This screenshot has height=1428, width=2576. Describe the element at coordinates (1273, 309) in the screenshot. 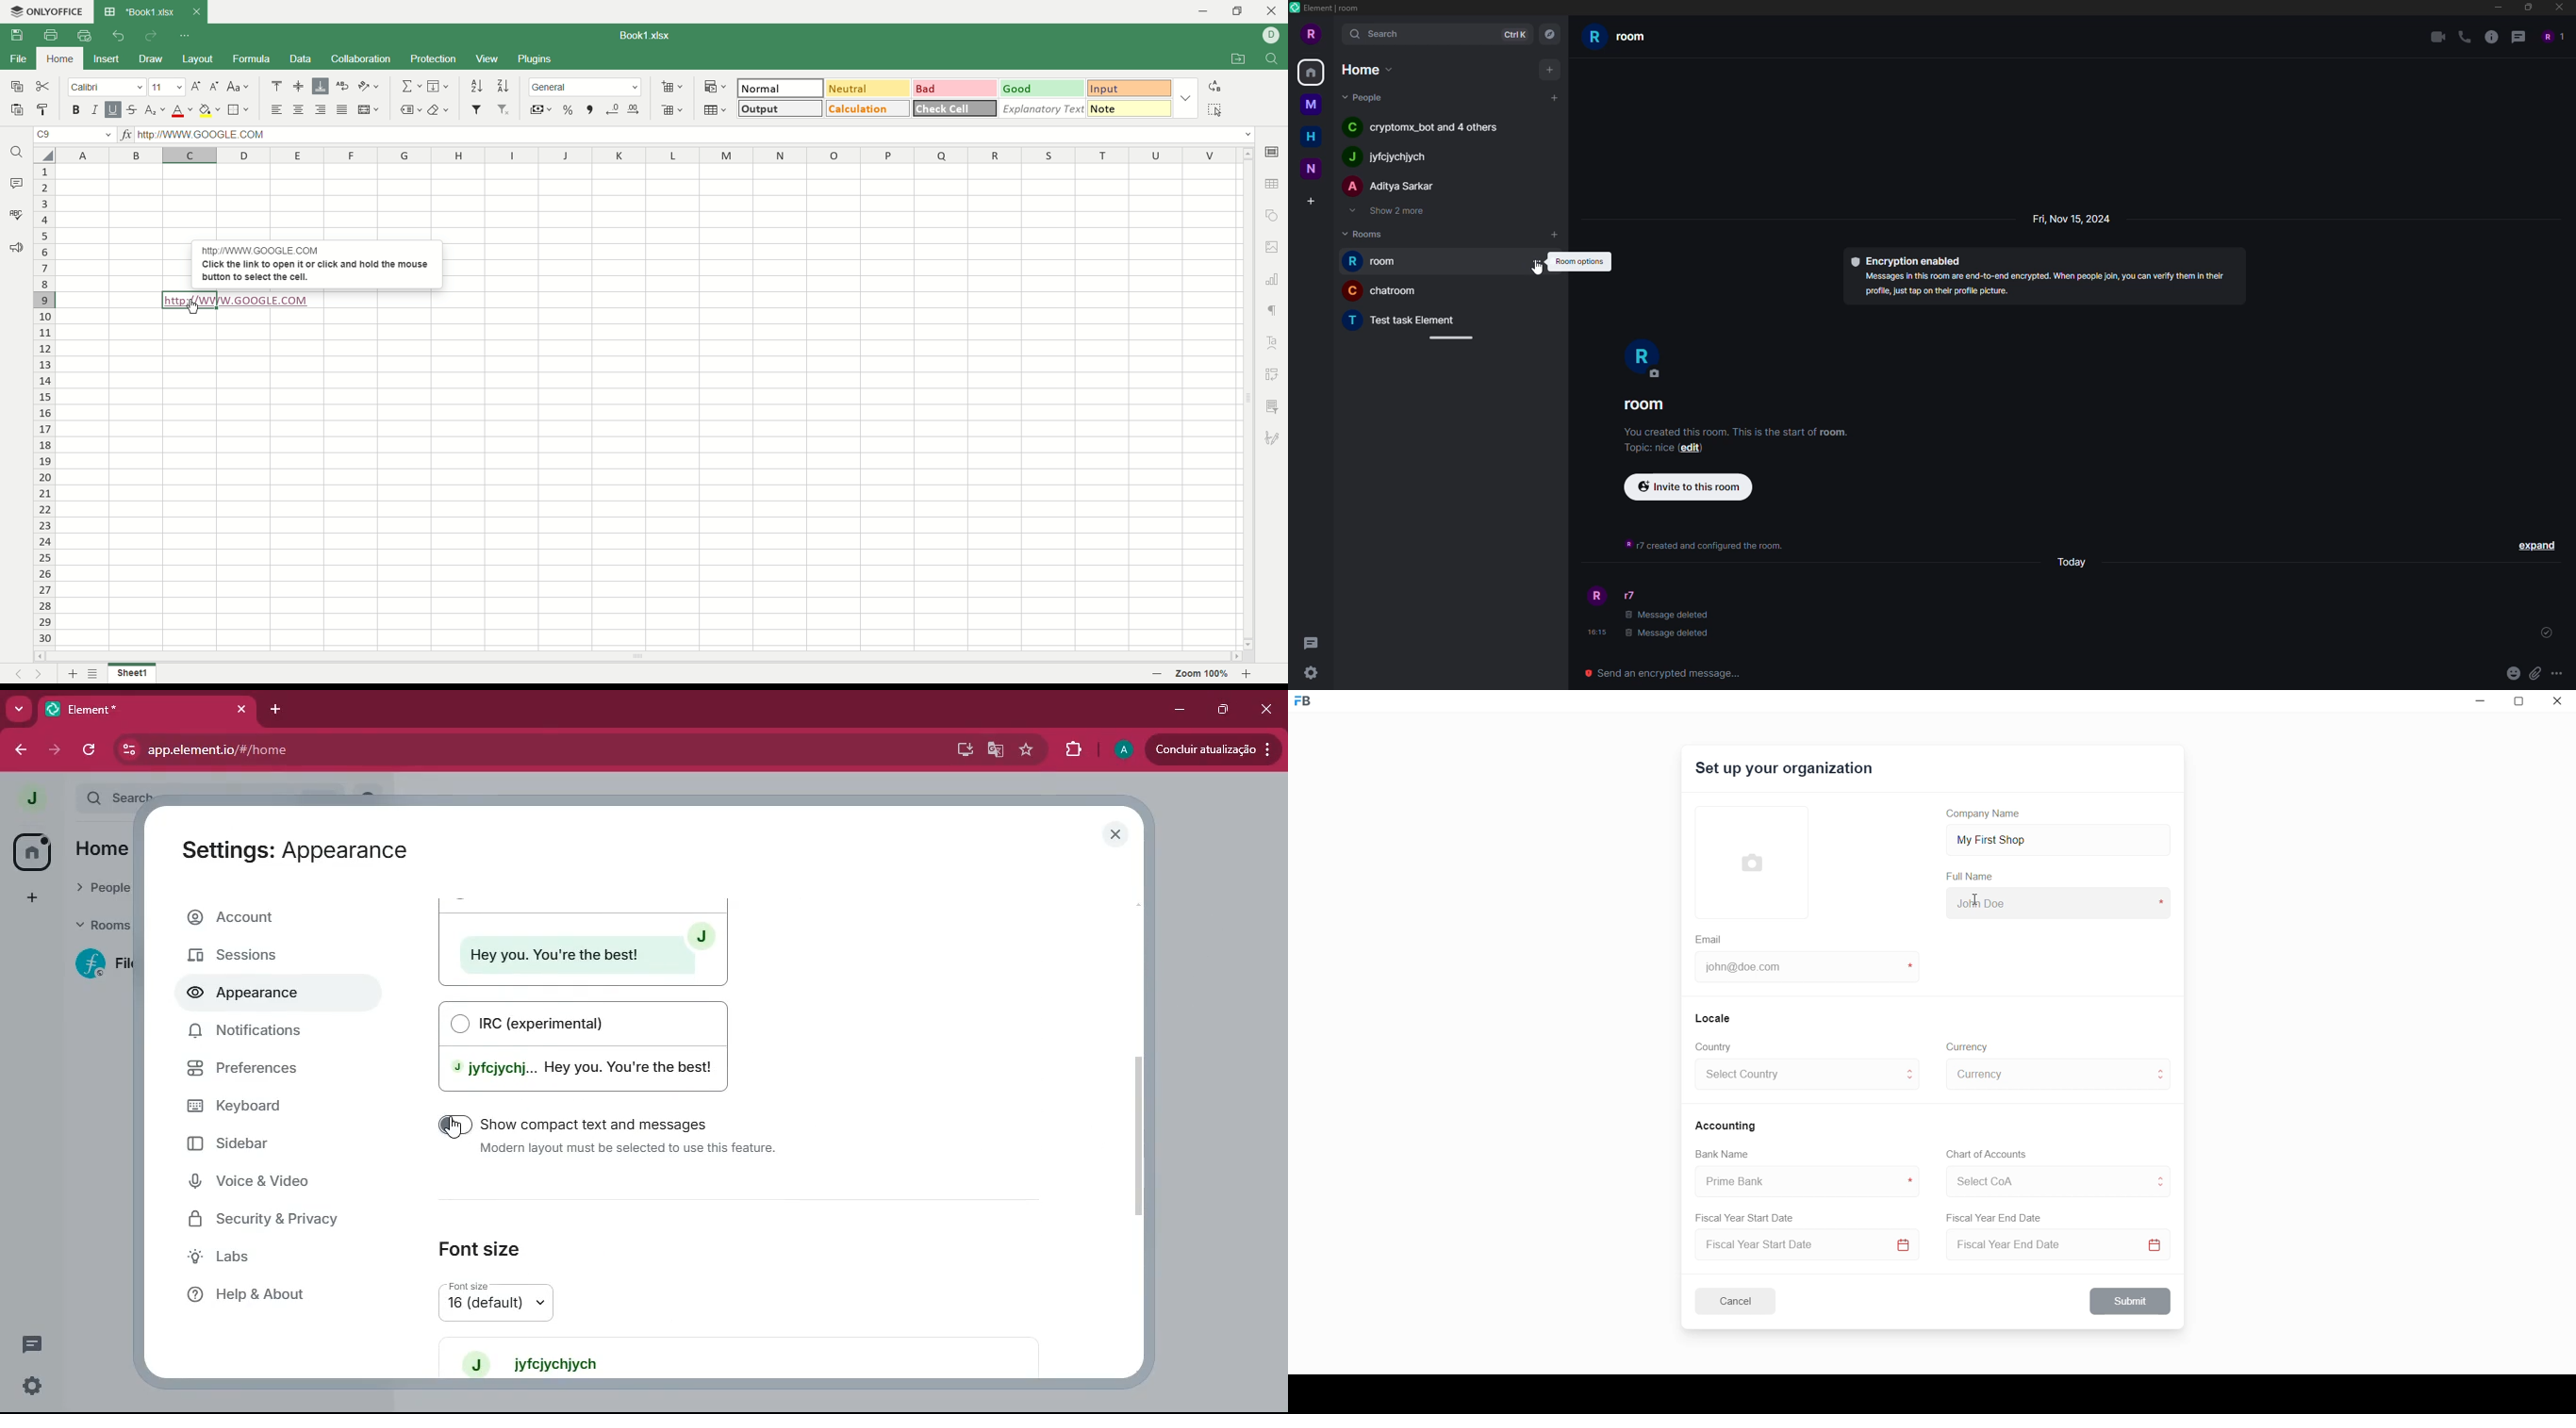

I see `paragraph settings` at that location.